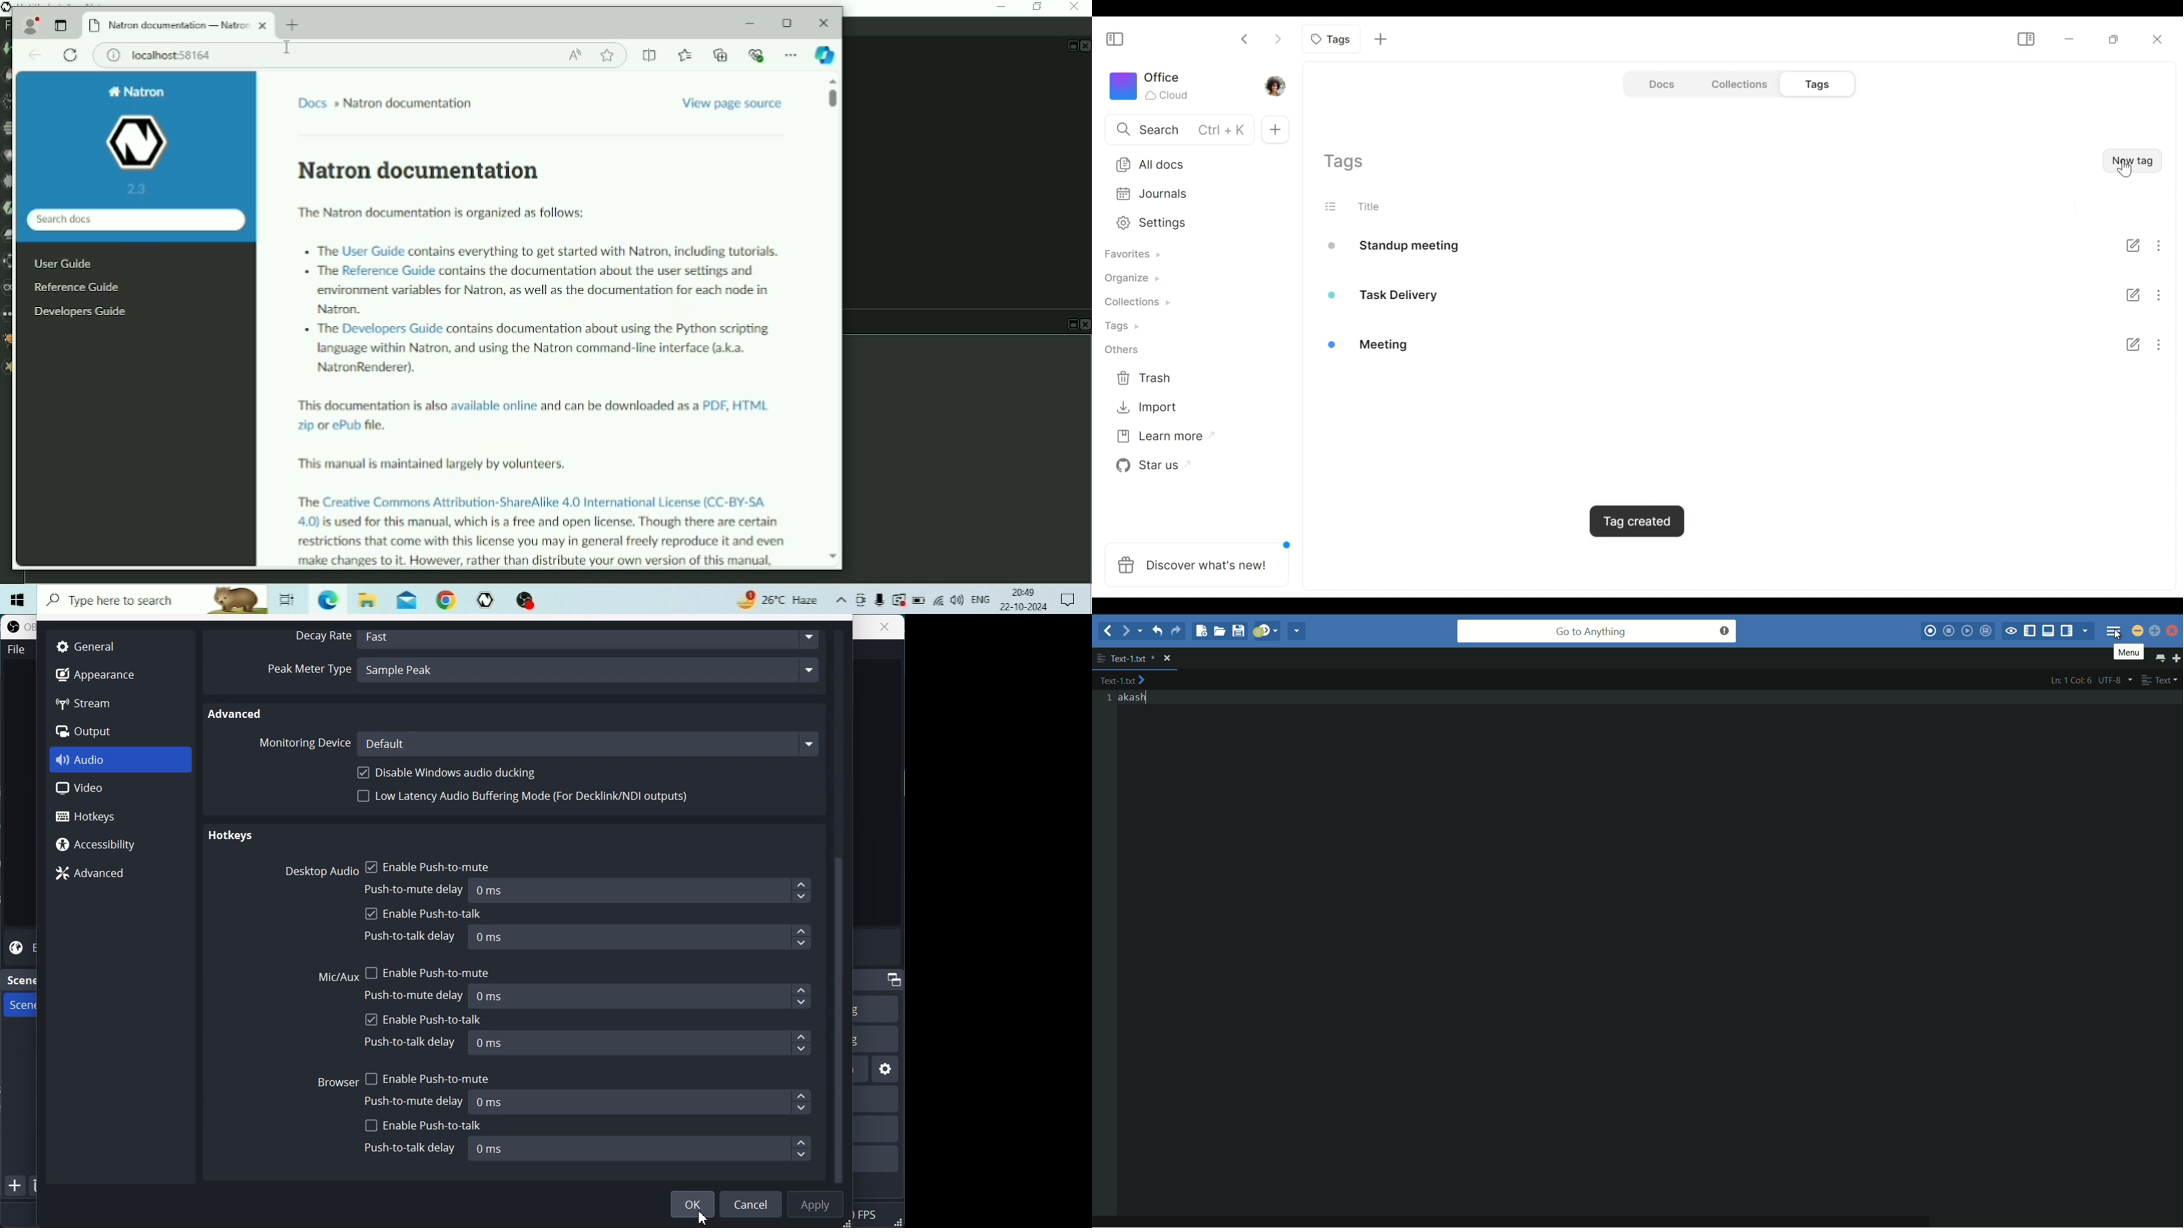  I want to click on show/hide bottom panel, so click(2050, 630).